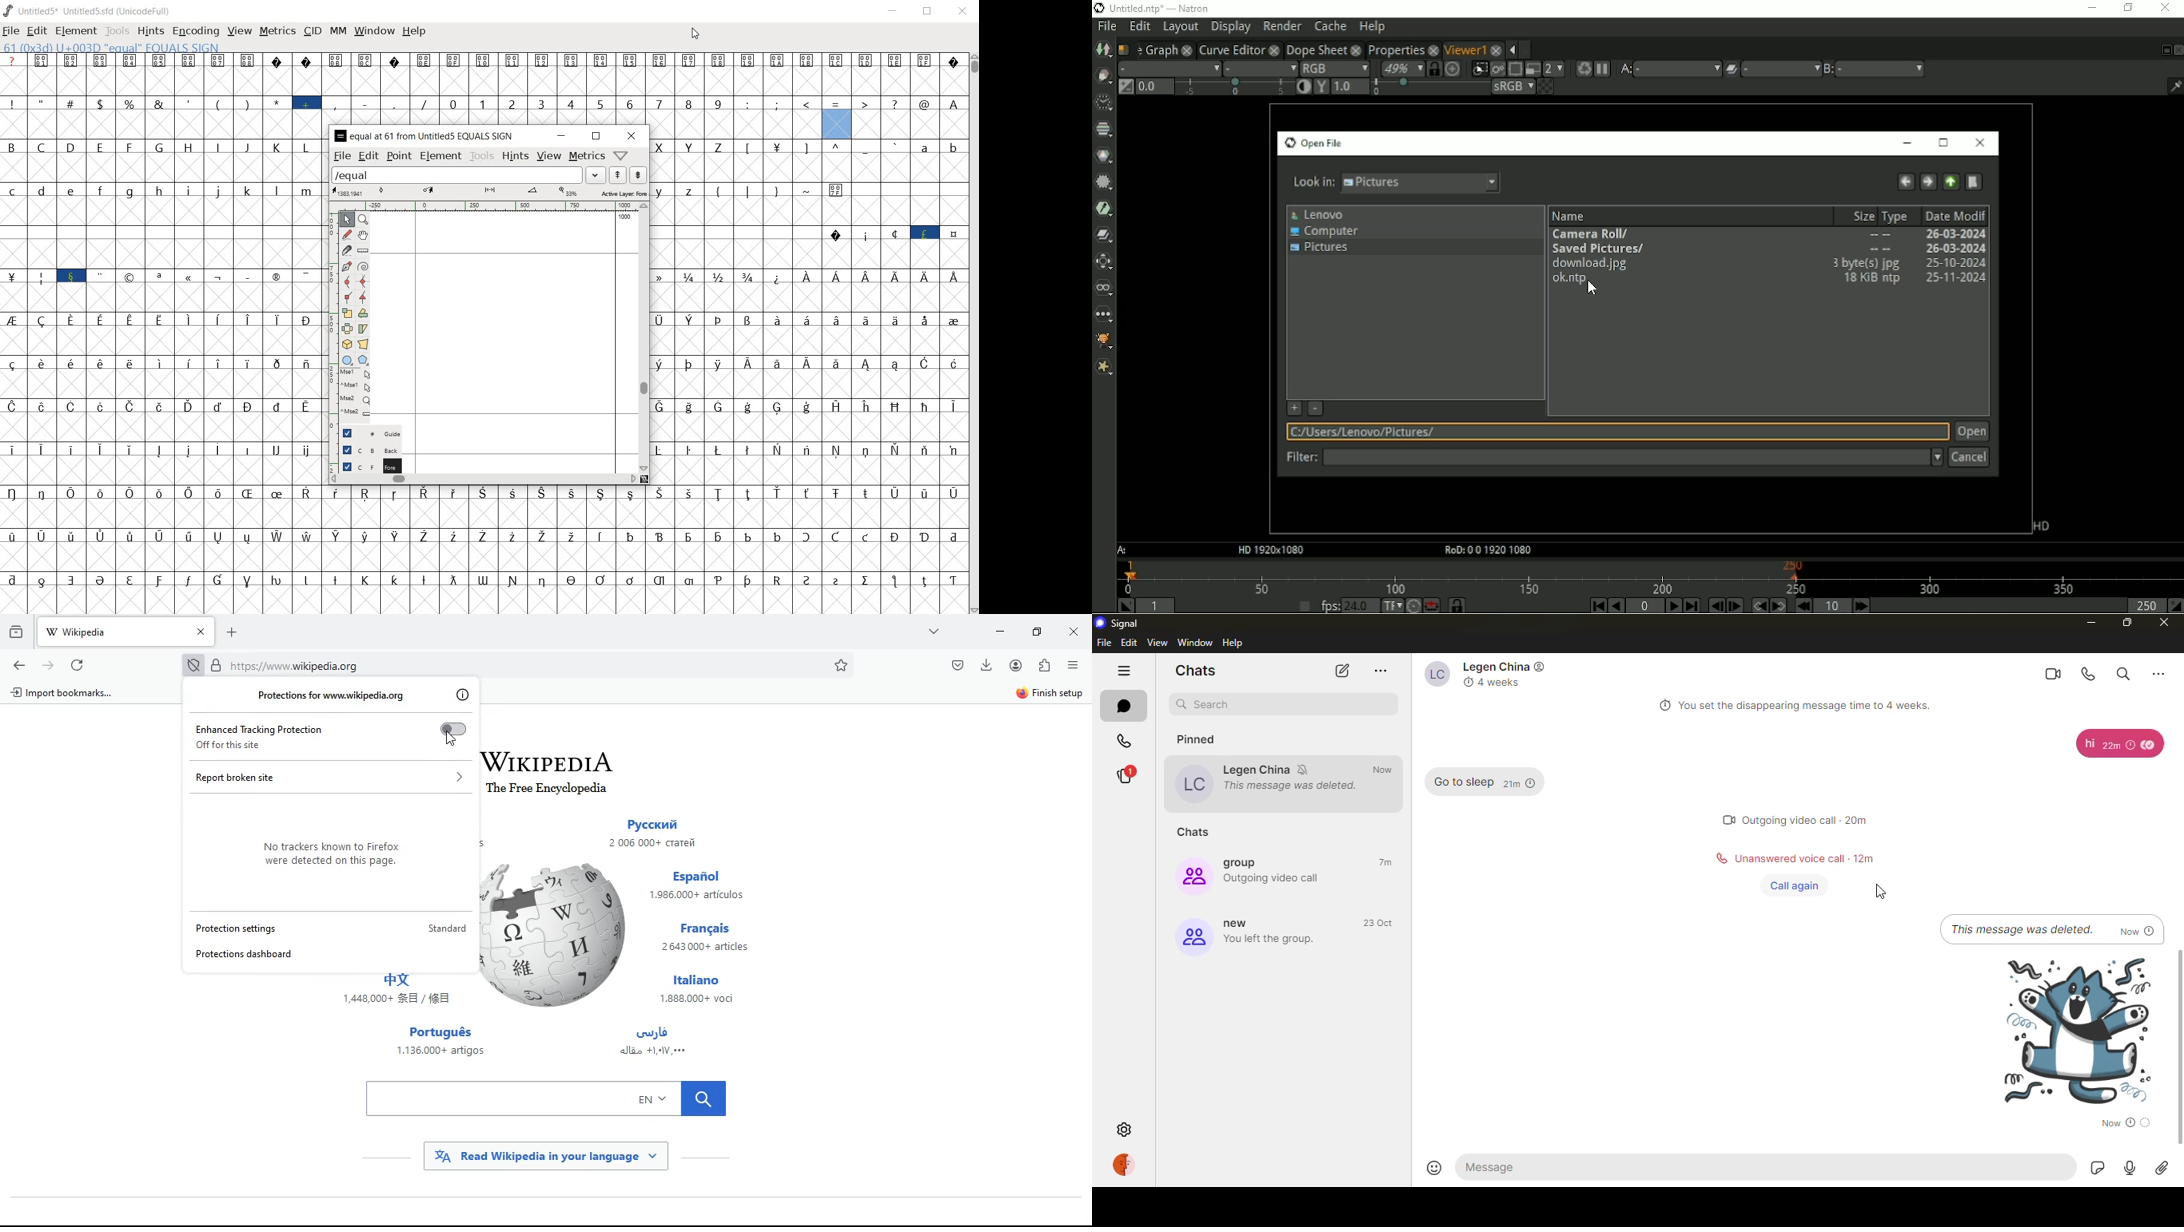  I want to click on rotate the selection in 3D and project back to plane, so click(347, 344).